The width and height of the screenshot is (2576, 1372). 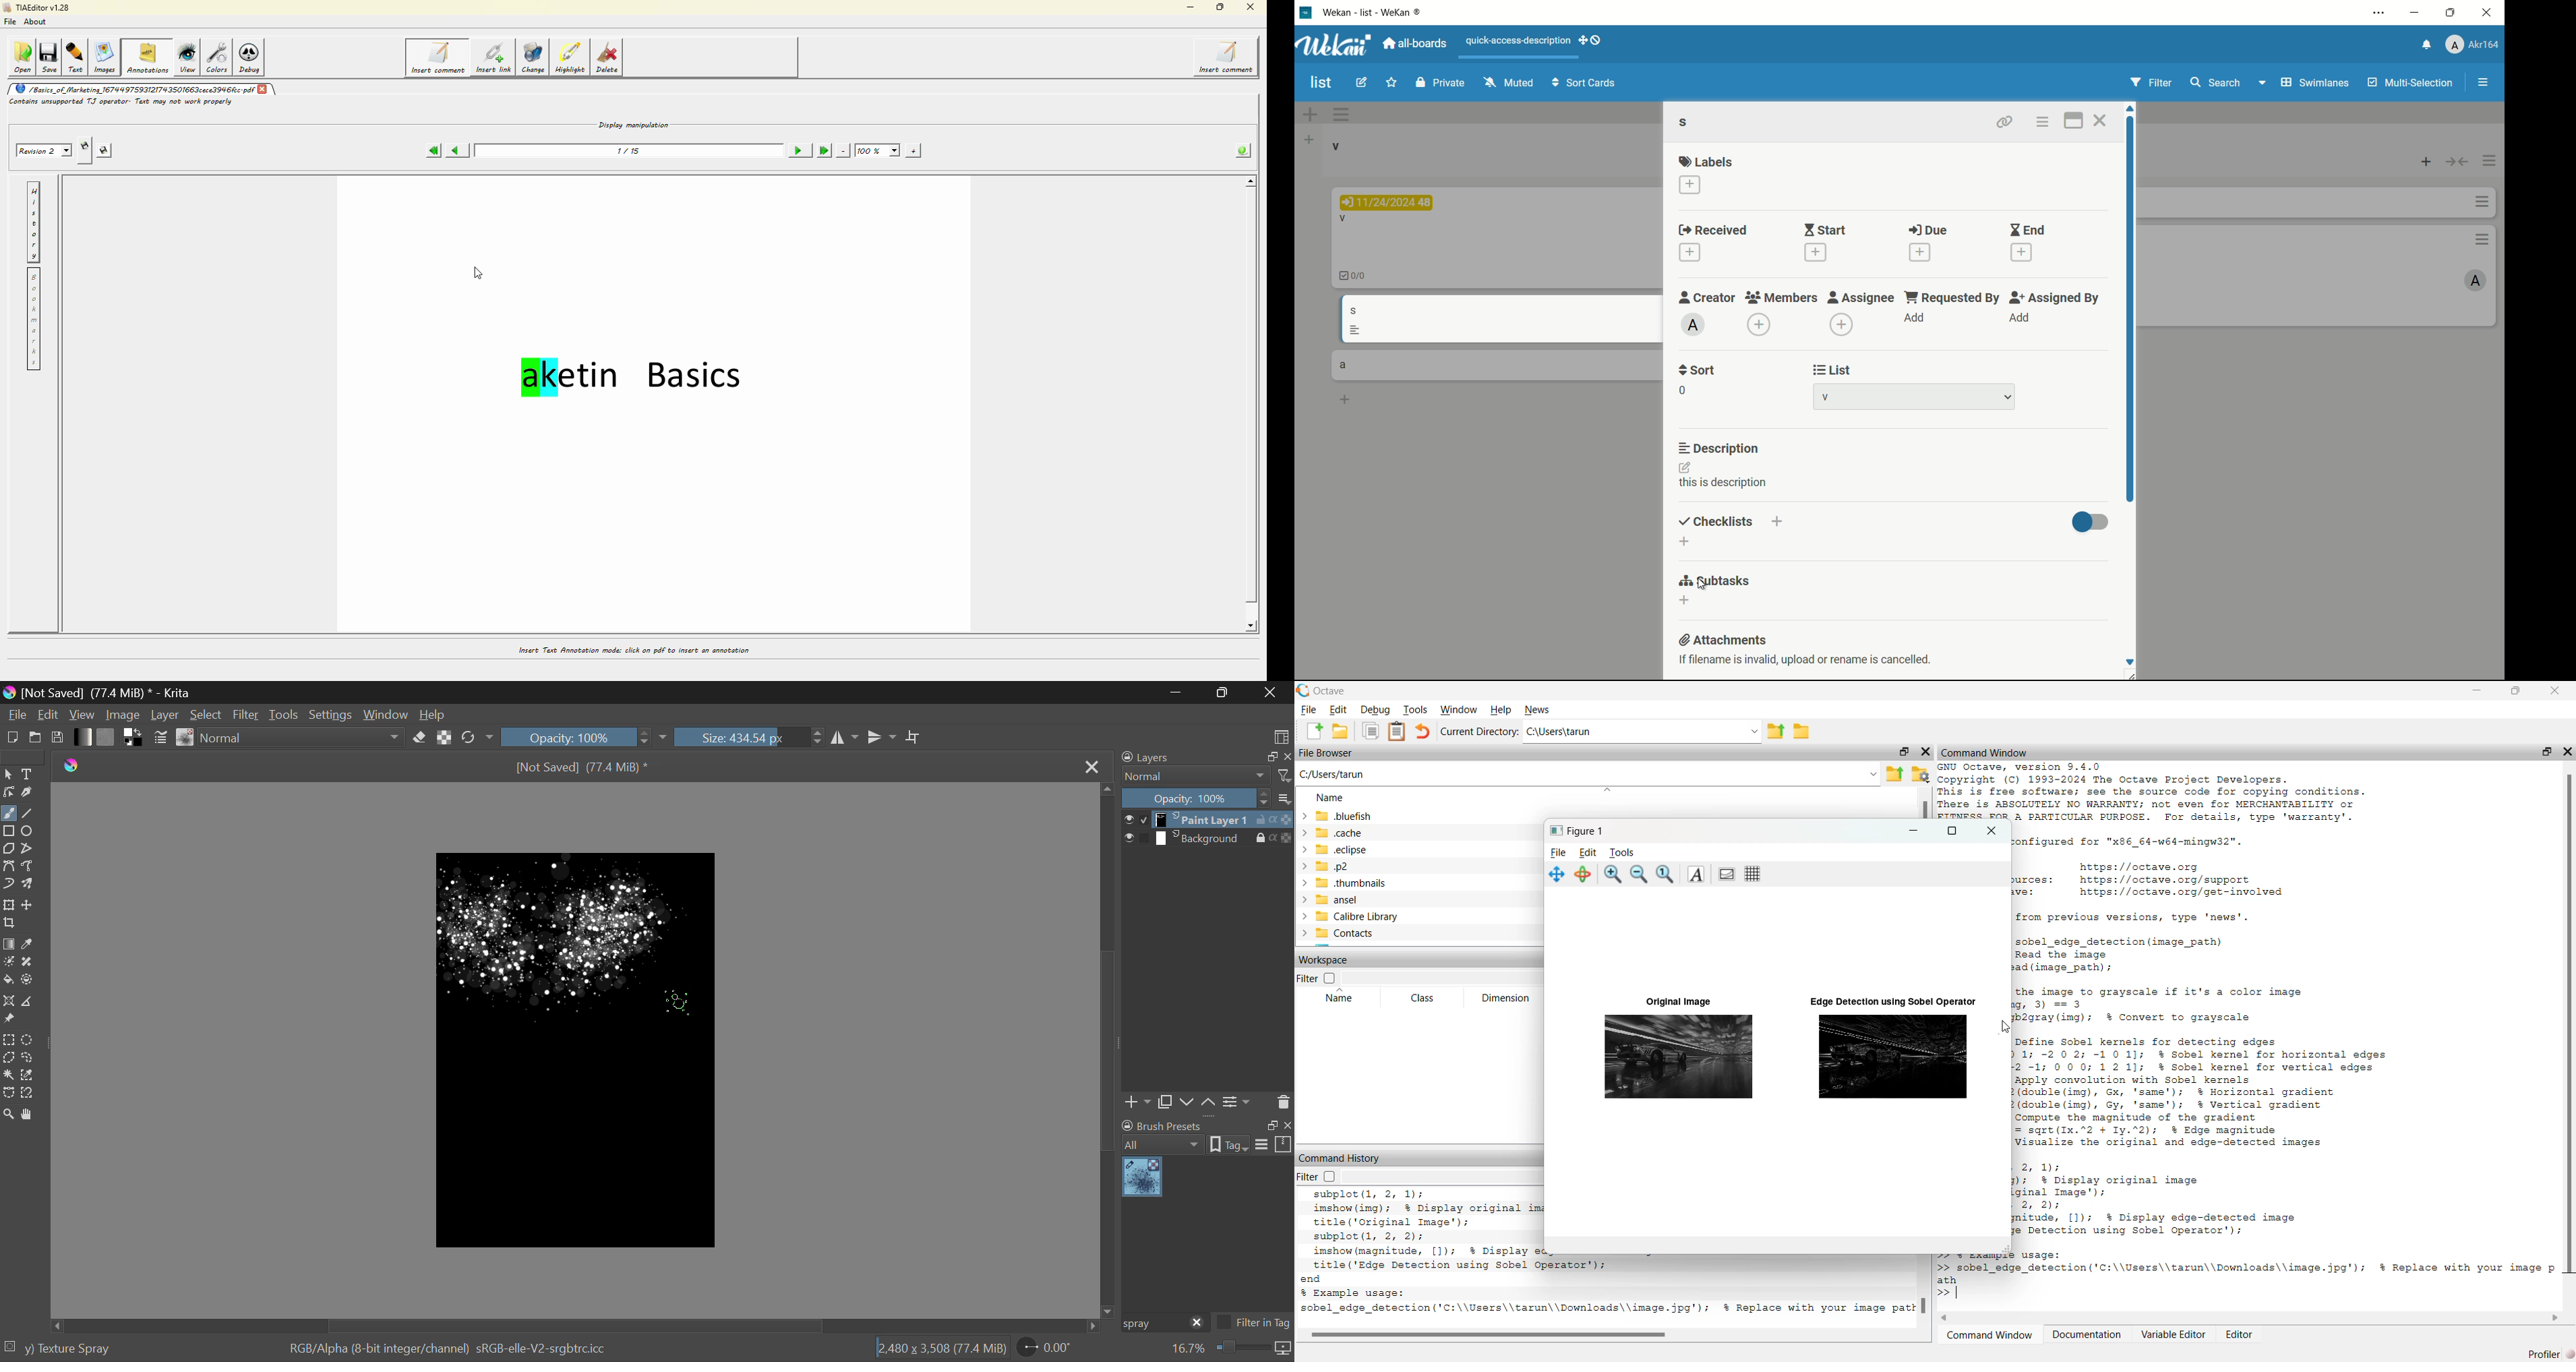 What do you see at coordinates (12, 737) in the screenshot?
I see `New` at bounding box center [12, 737].